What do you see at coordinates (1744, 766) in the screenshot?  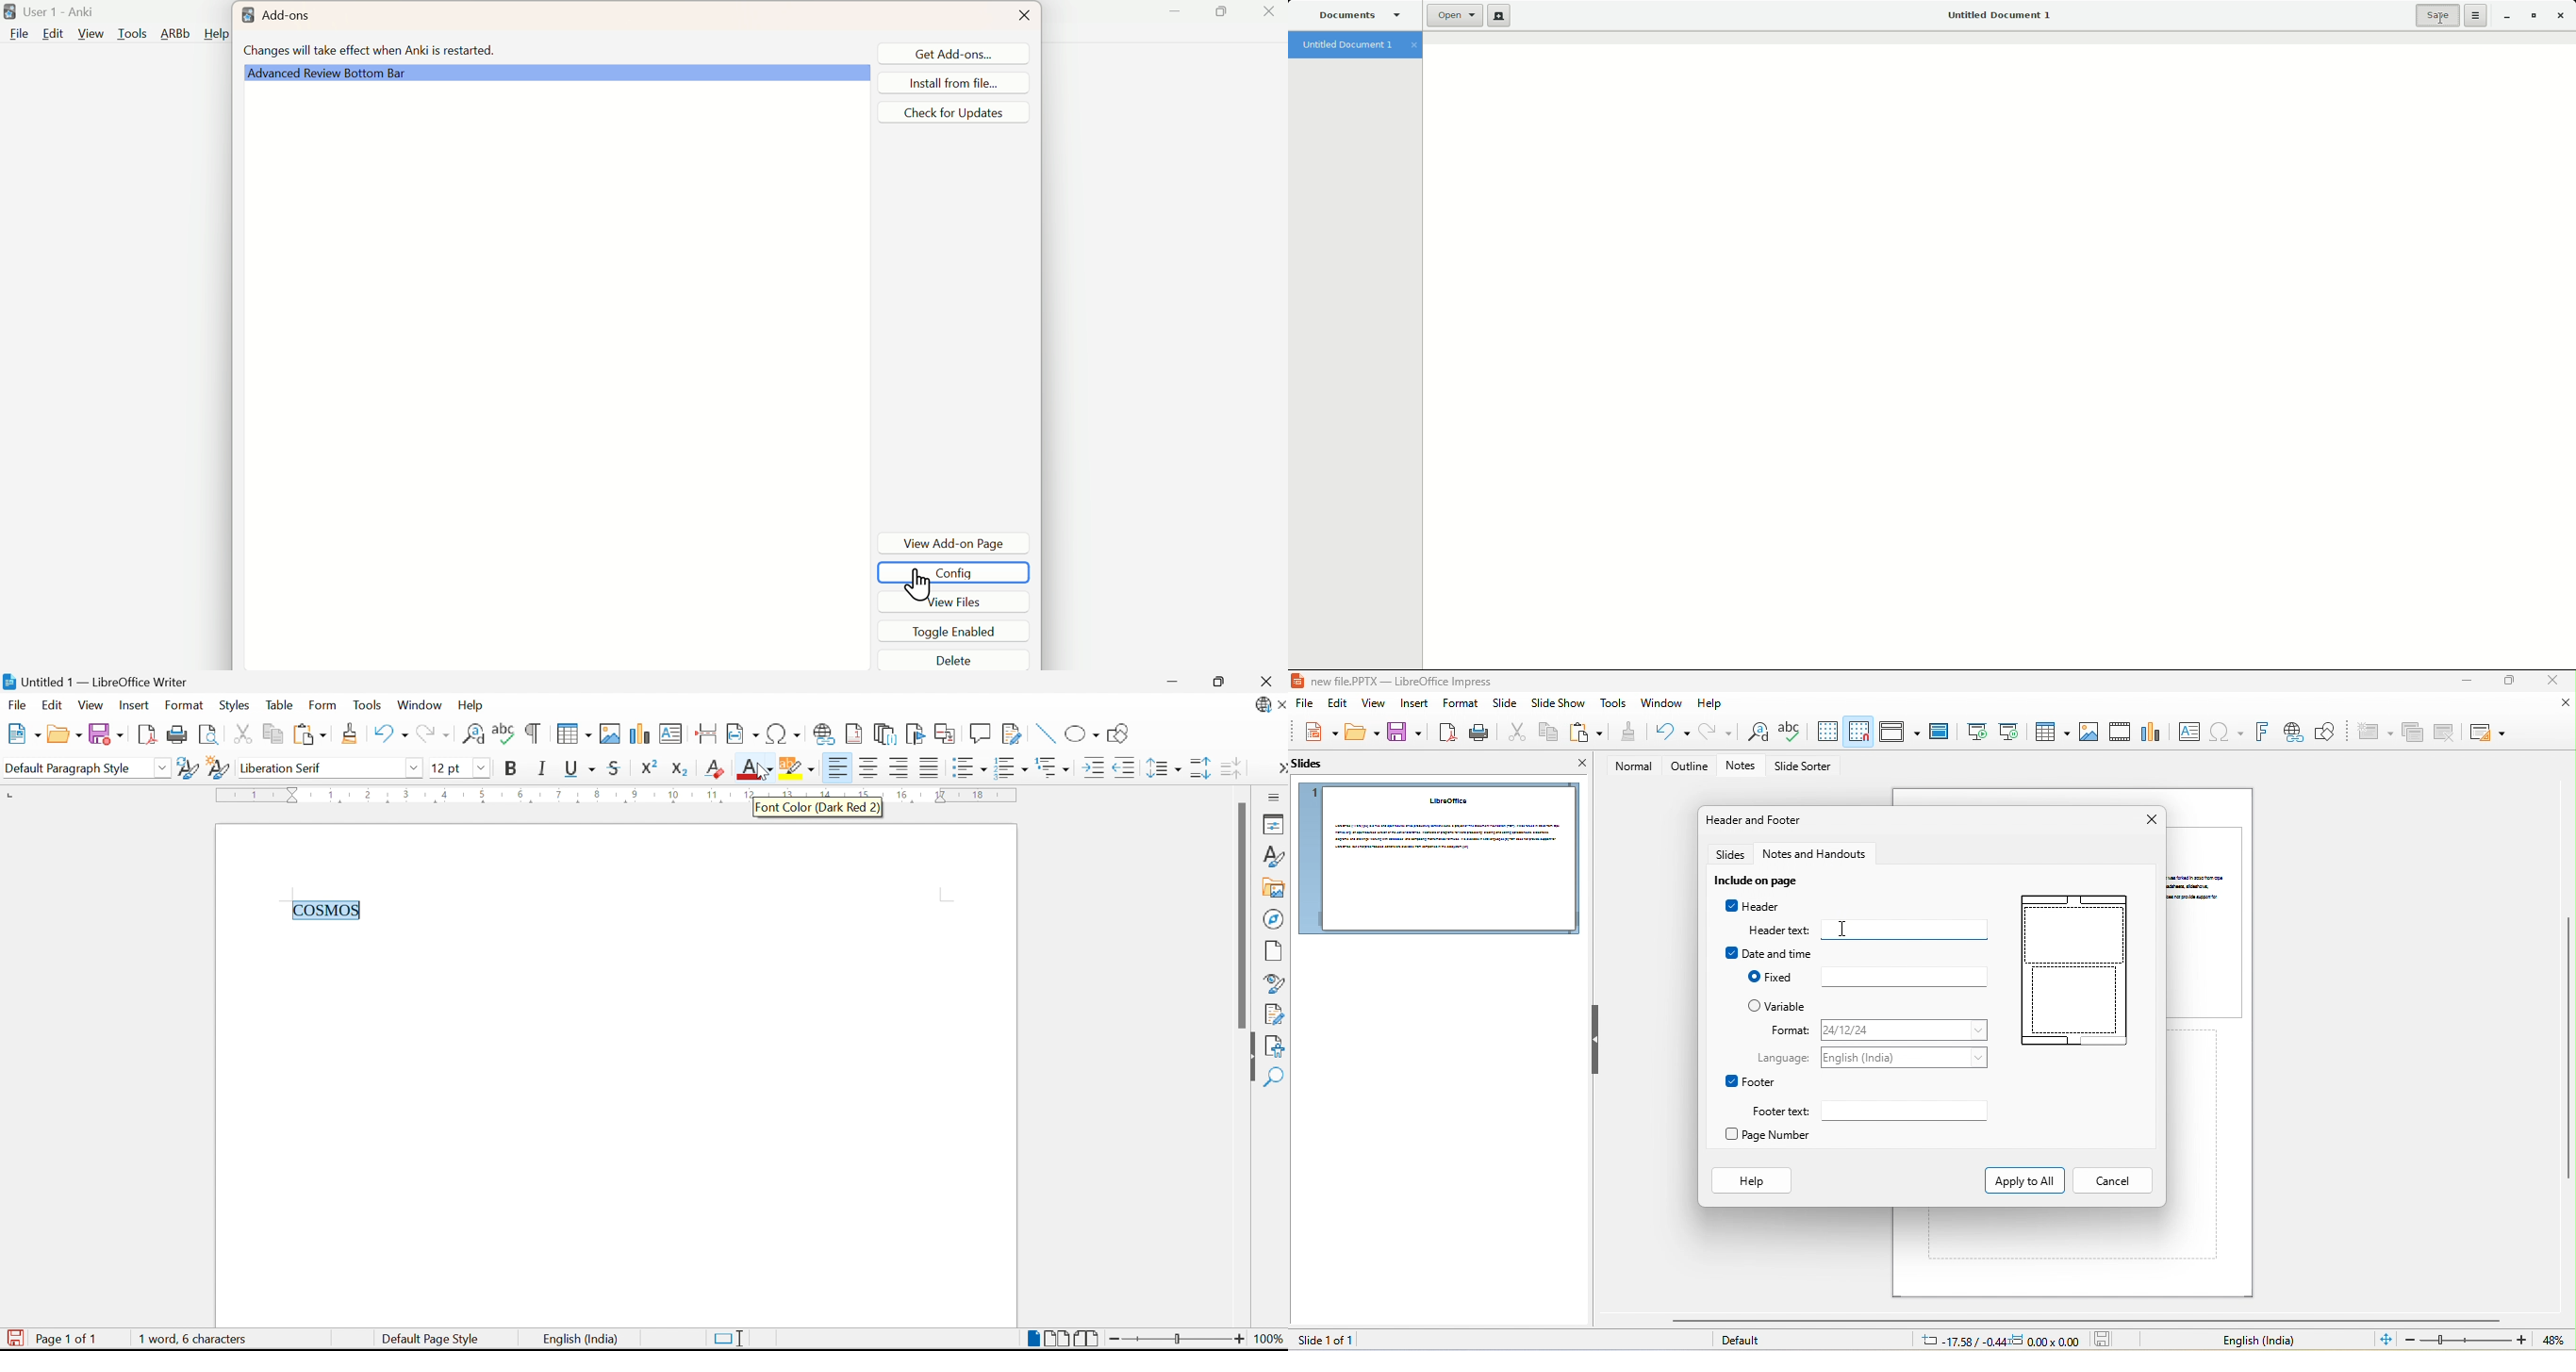 I see `notes` at bounding box center [1744, 766].